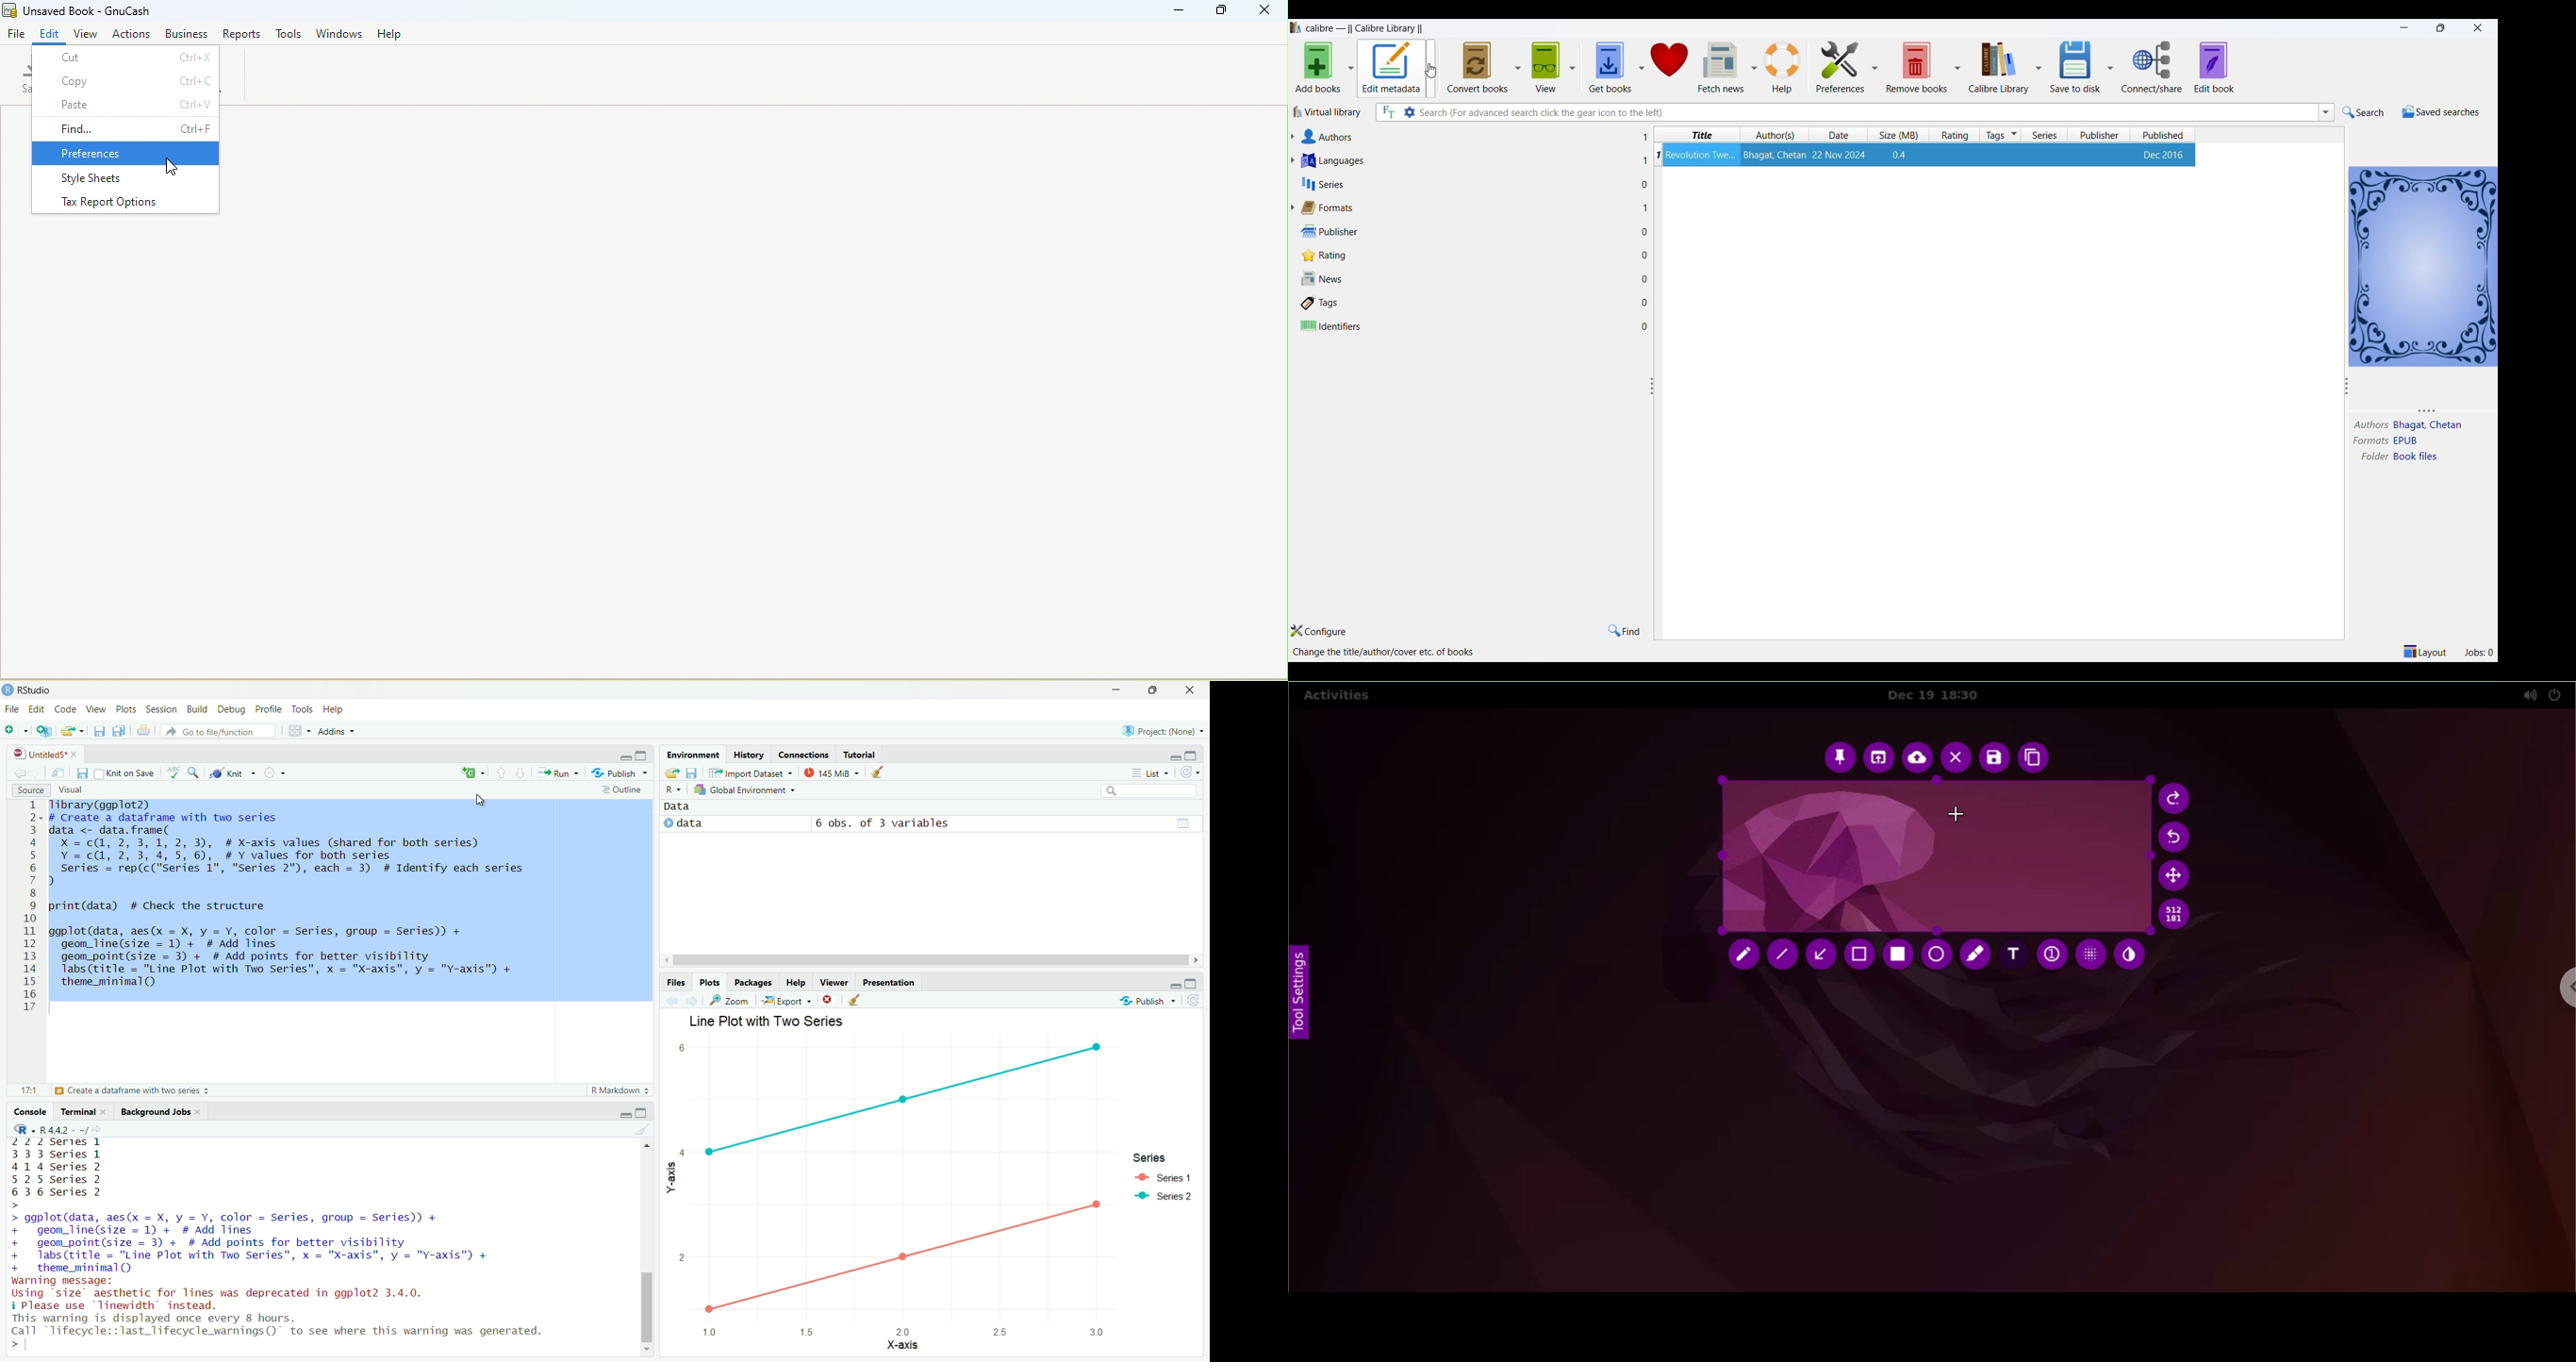 Image resolution: width=2576 pixels, height=1372 pixels. Describe the element at coordinates (895, 1097) in the screenshot. I see `Line Graph` at that location.